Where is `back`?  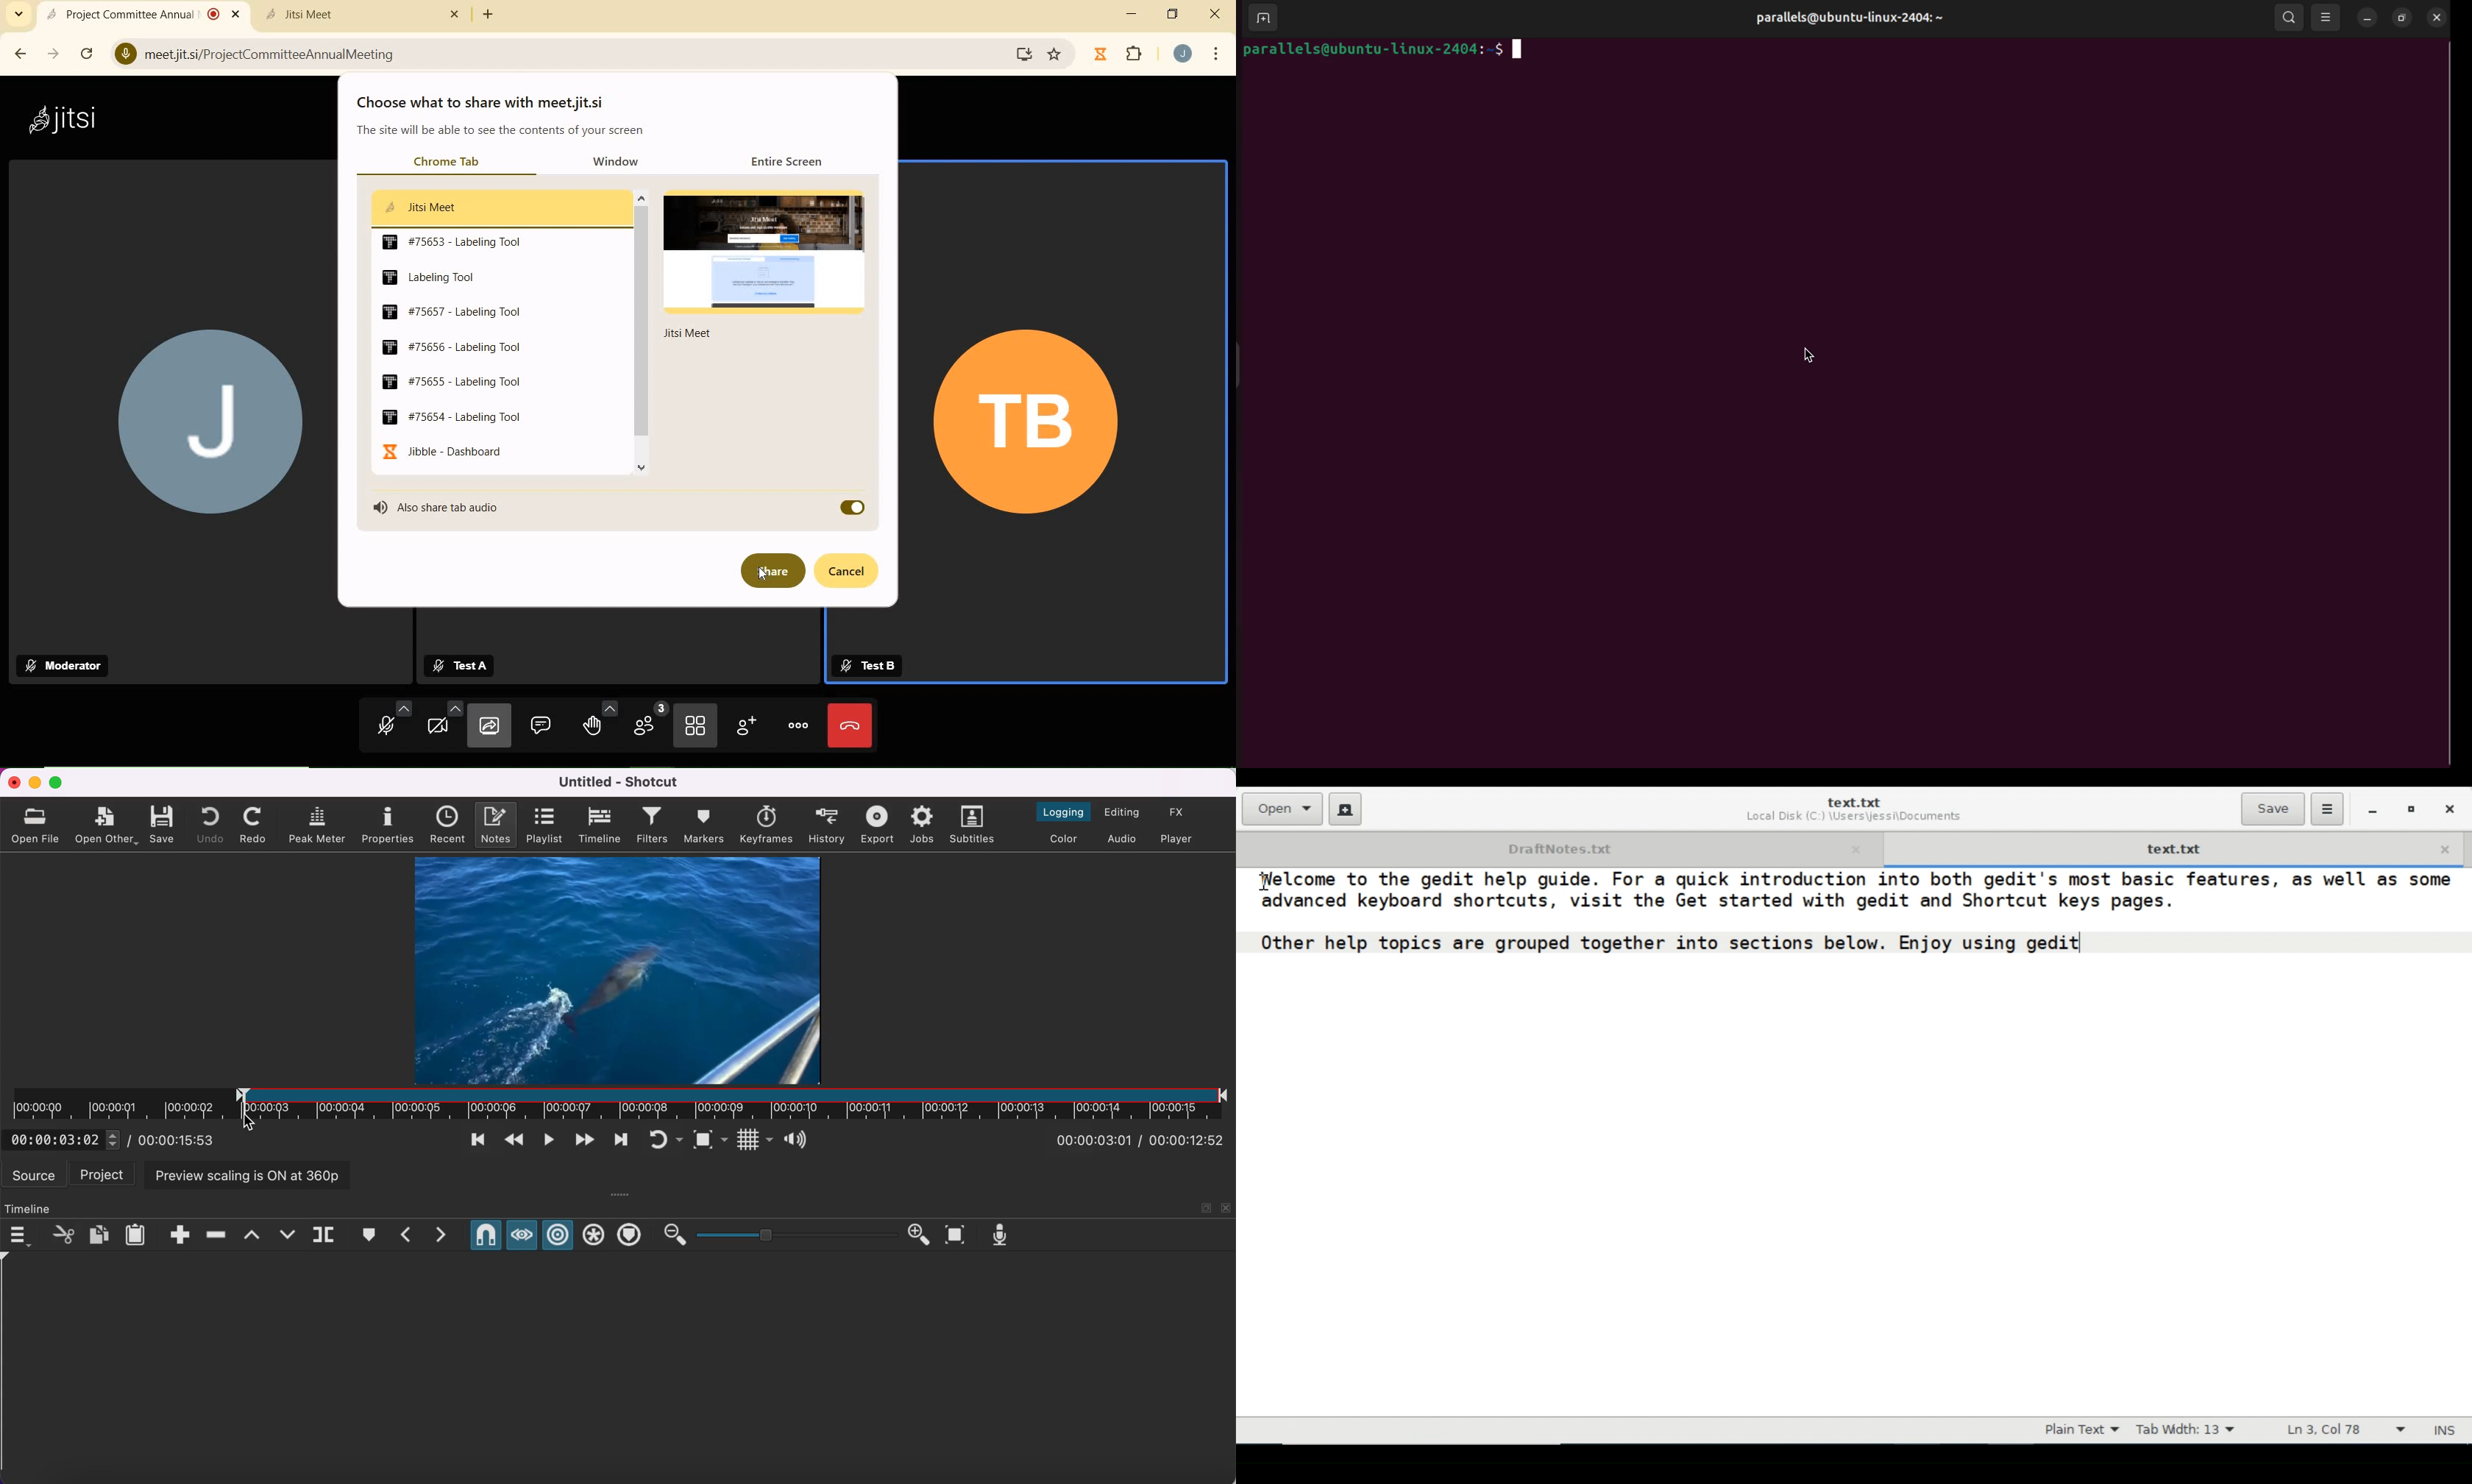
back is located at coordinates (23, 54).